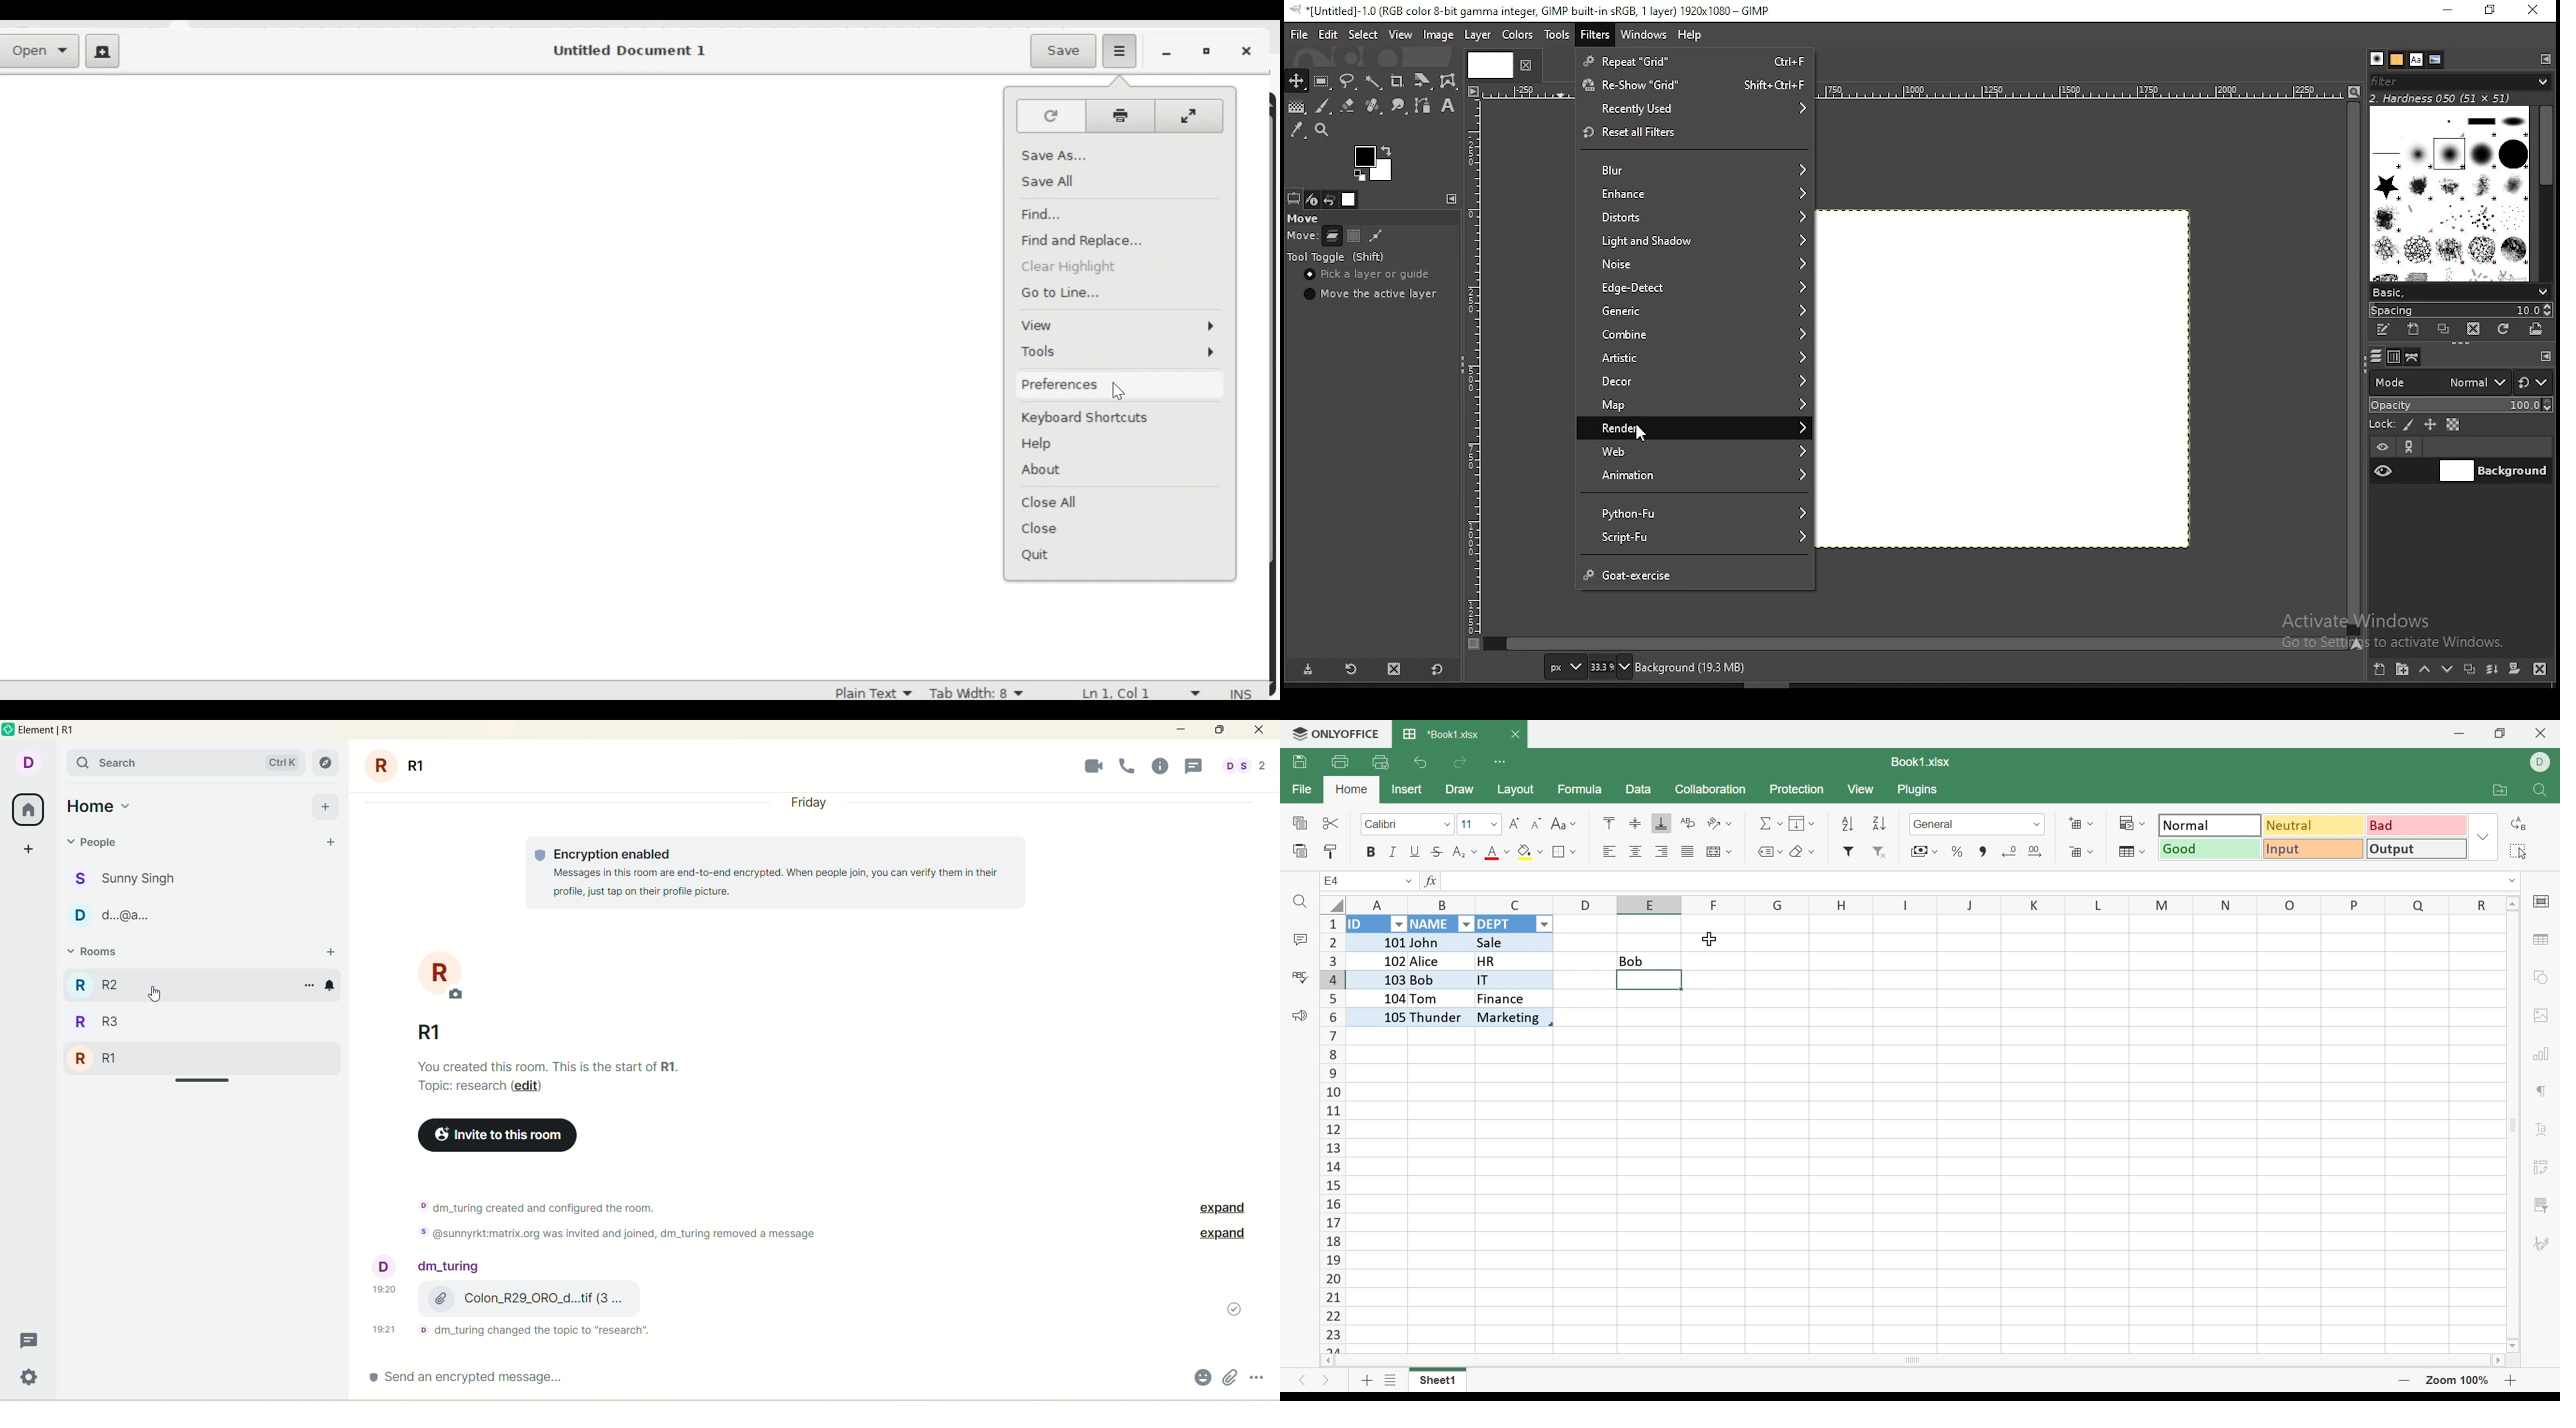 This screenshot has height=1428, width=2576. What do you see at coordinates (1297, 129) in the screenshot?
I see `color picker tool` at bounding box center [1297, 129].